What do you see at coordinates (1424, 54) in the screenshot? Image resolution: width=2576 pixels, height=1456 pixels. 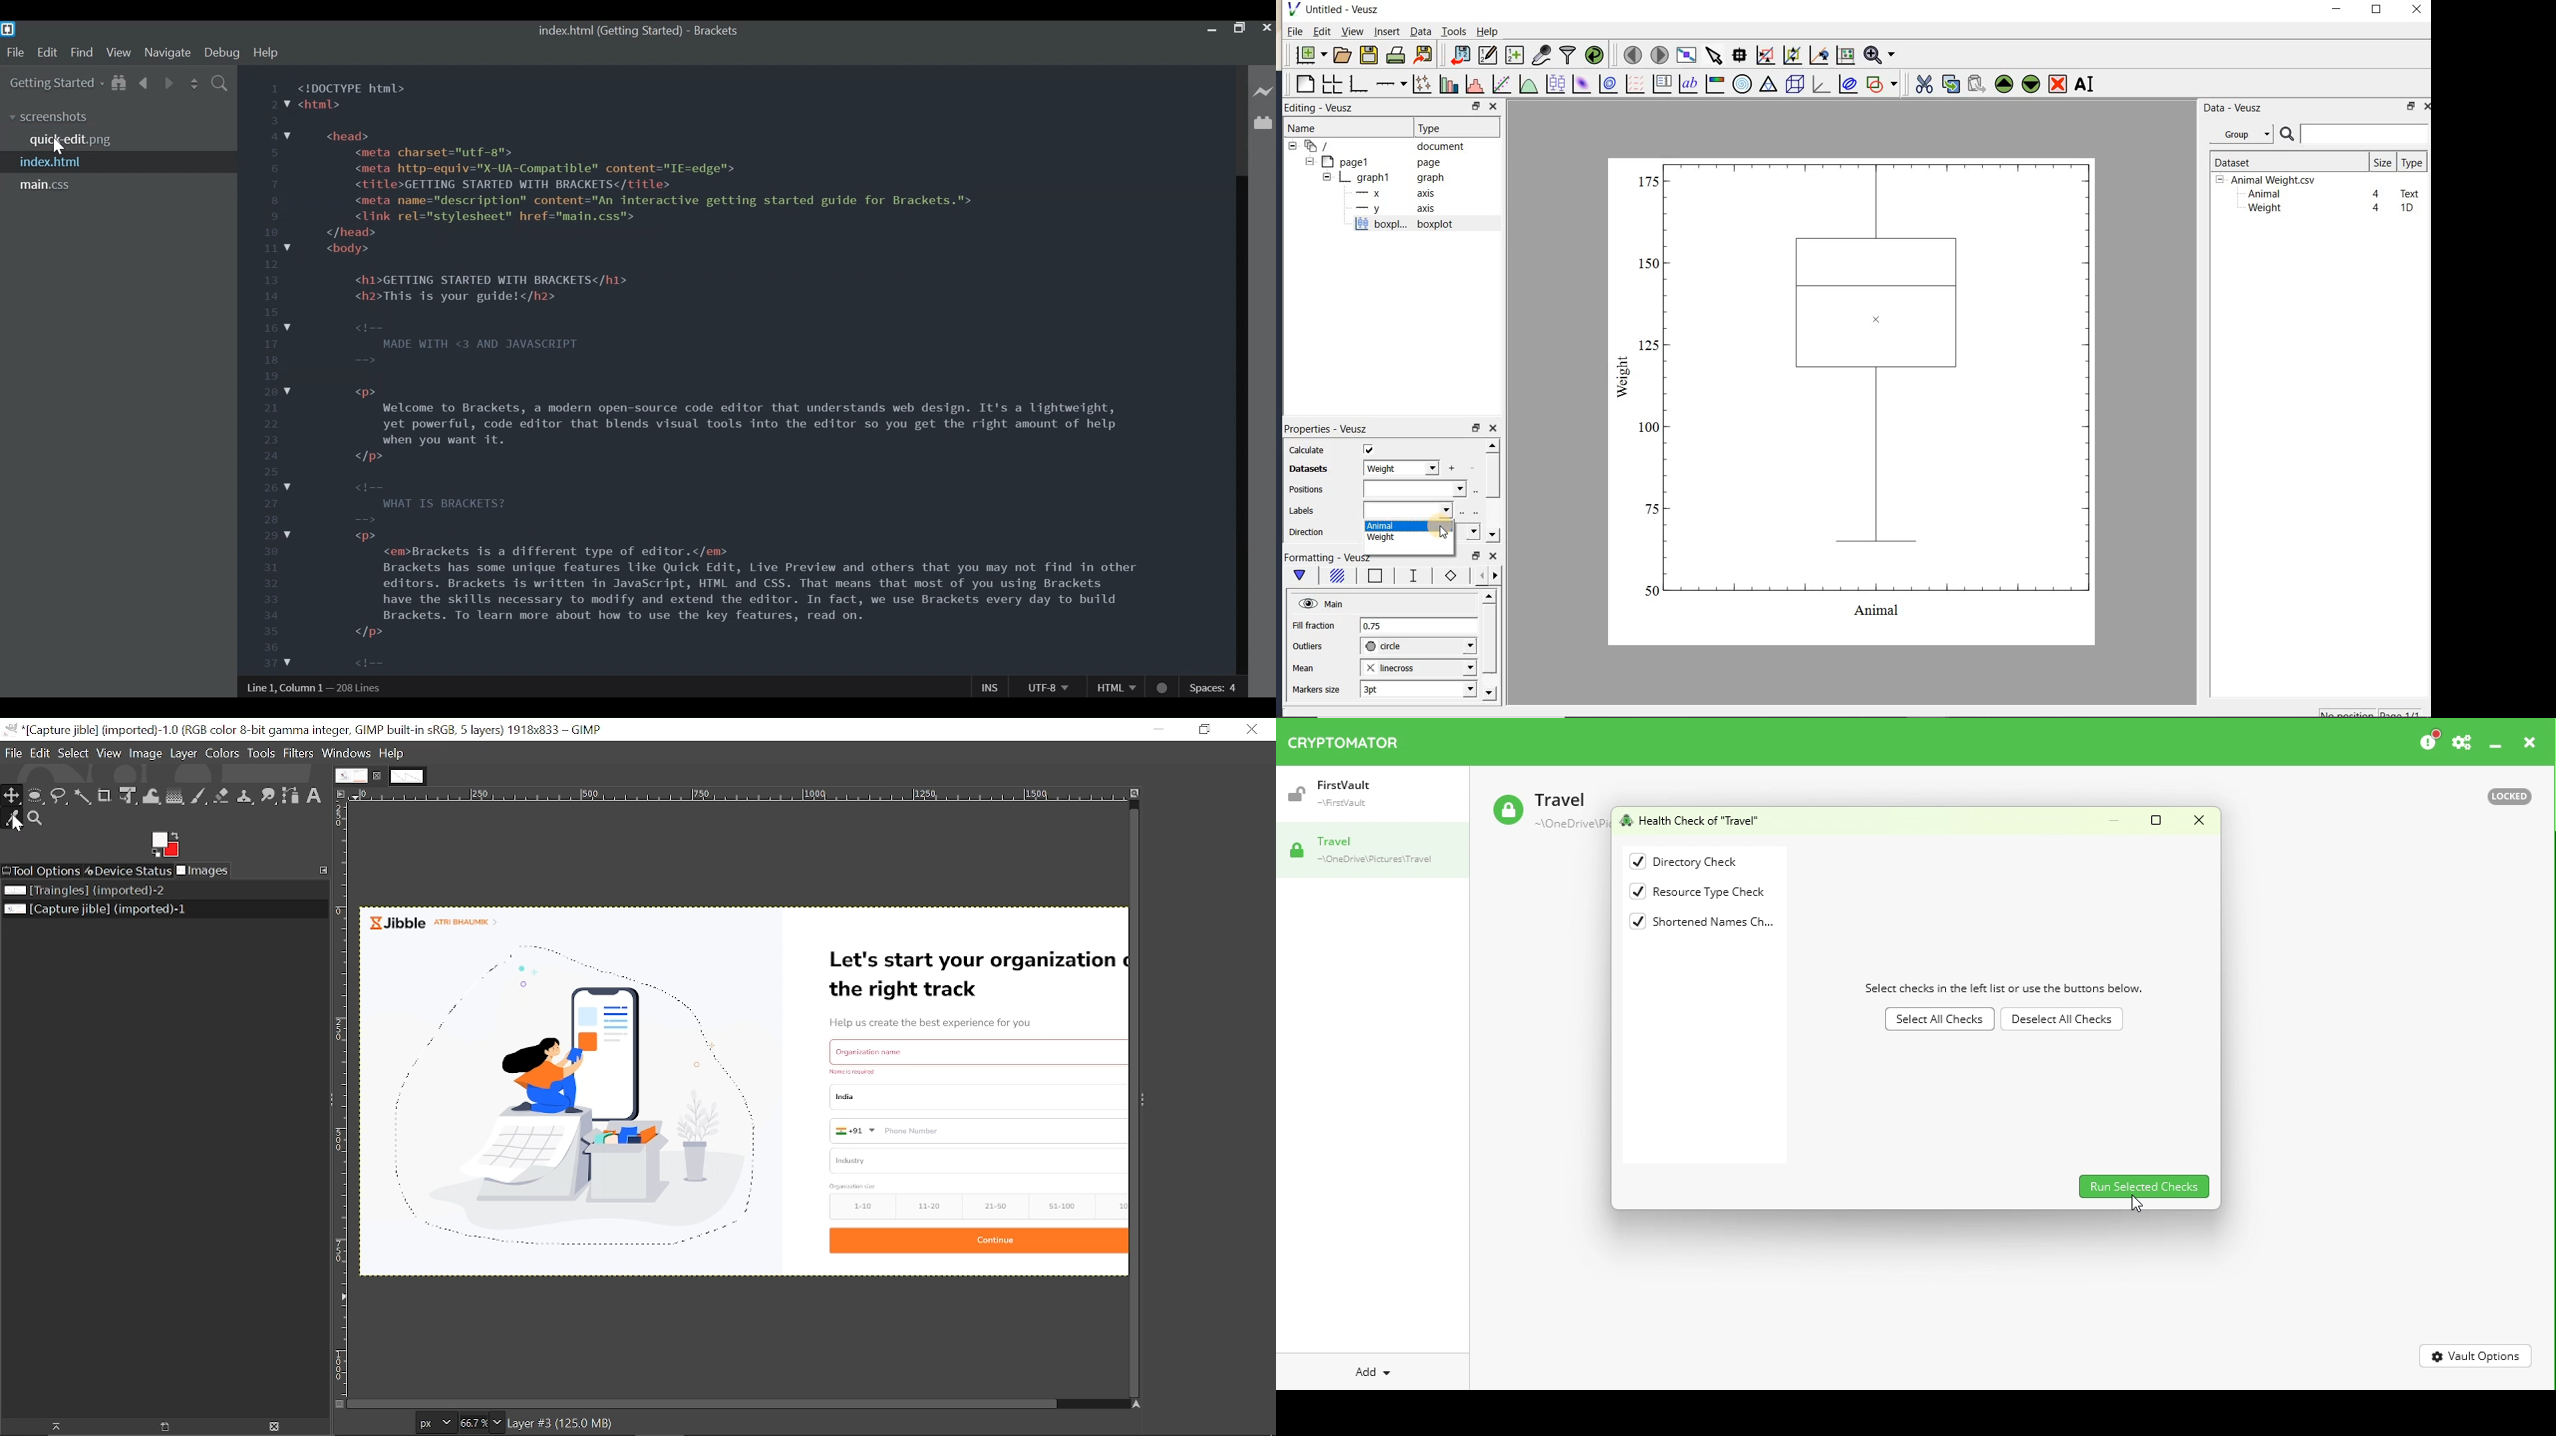 I see `export to graphics format` at bounding box center [1424, 54].